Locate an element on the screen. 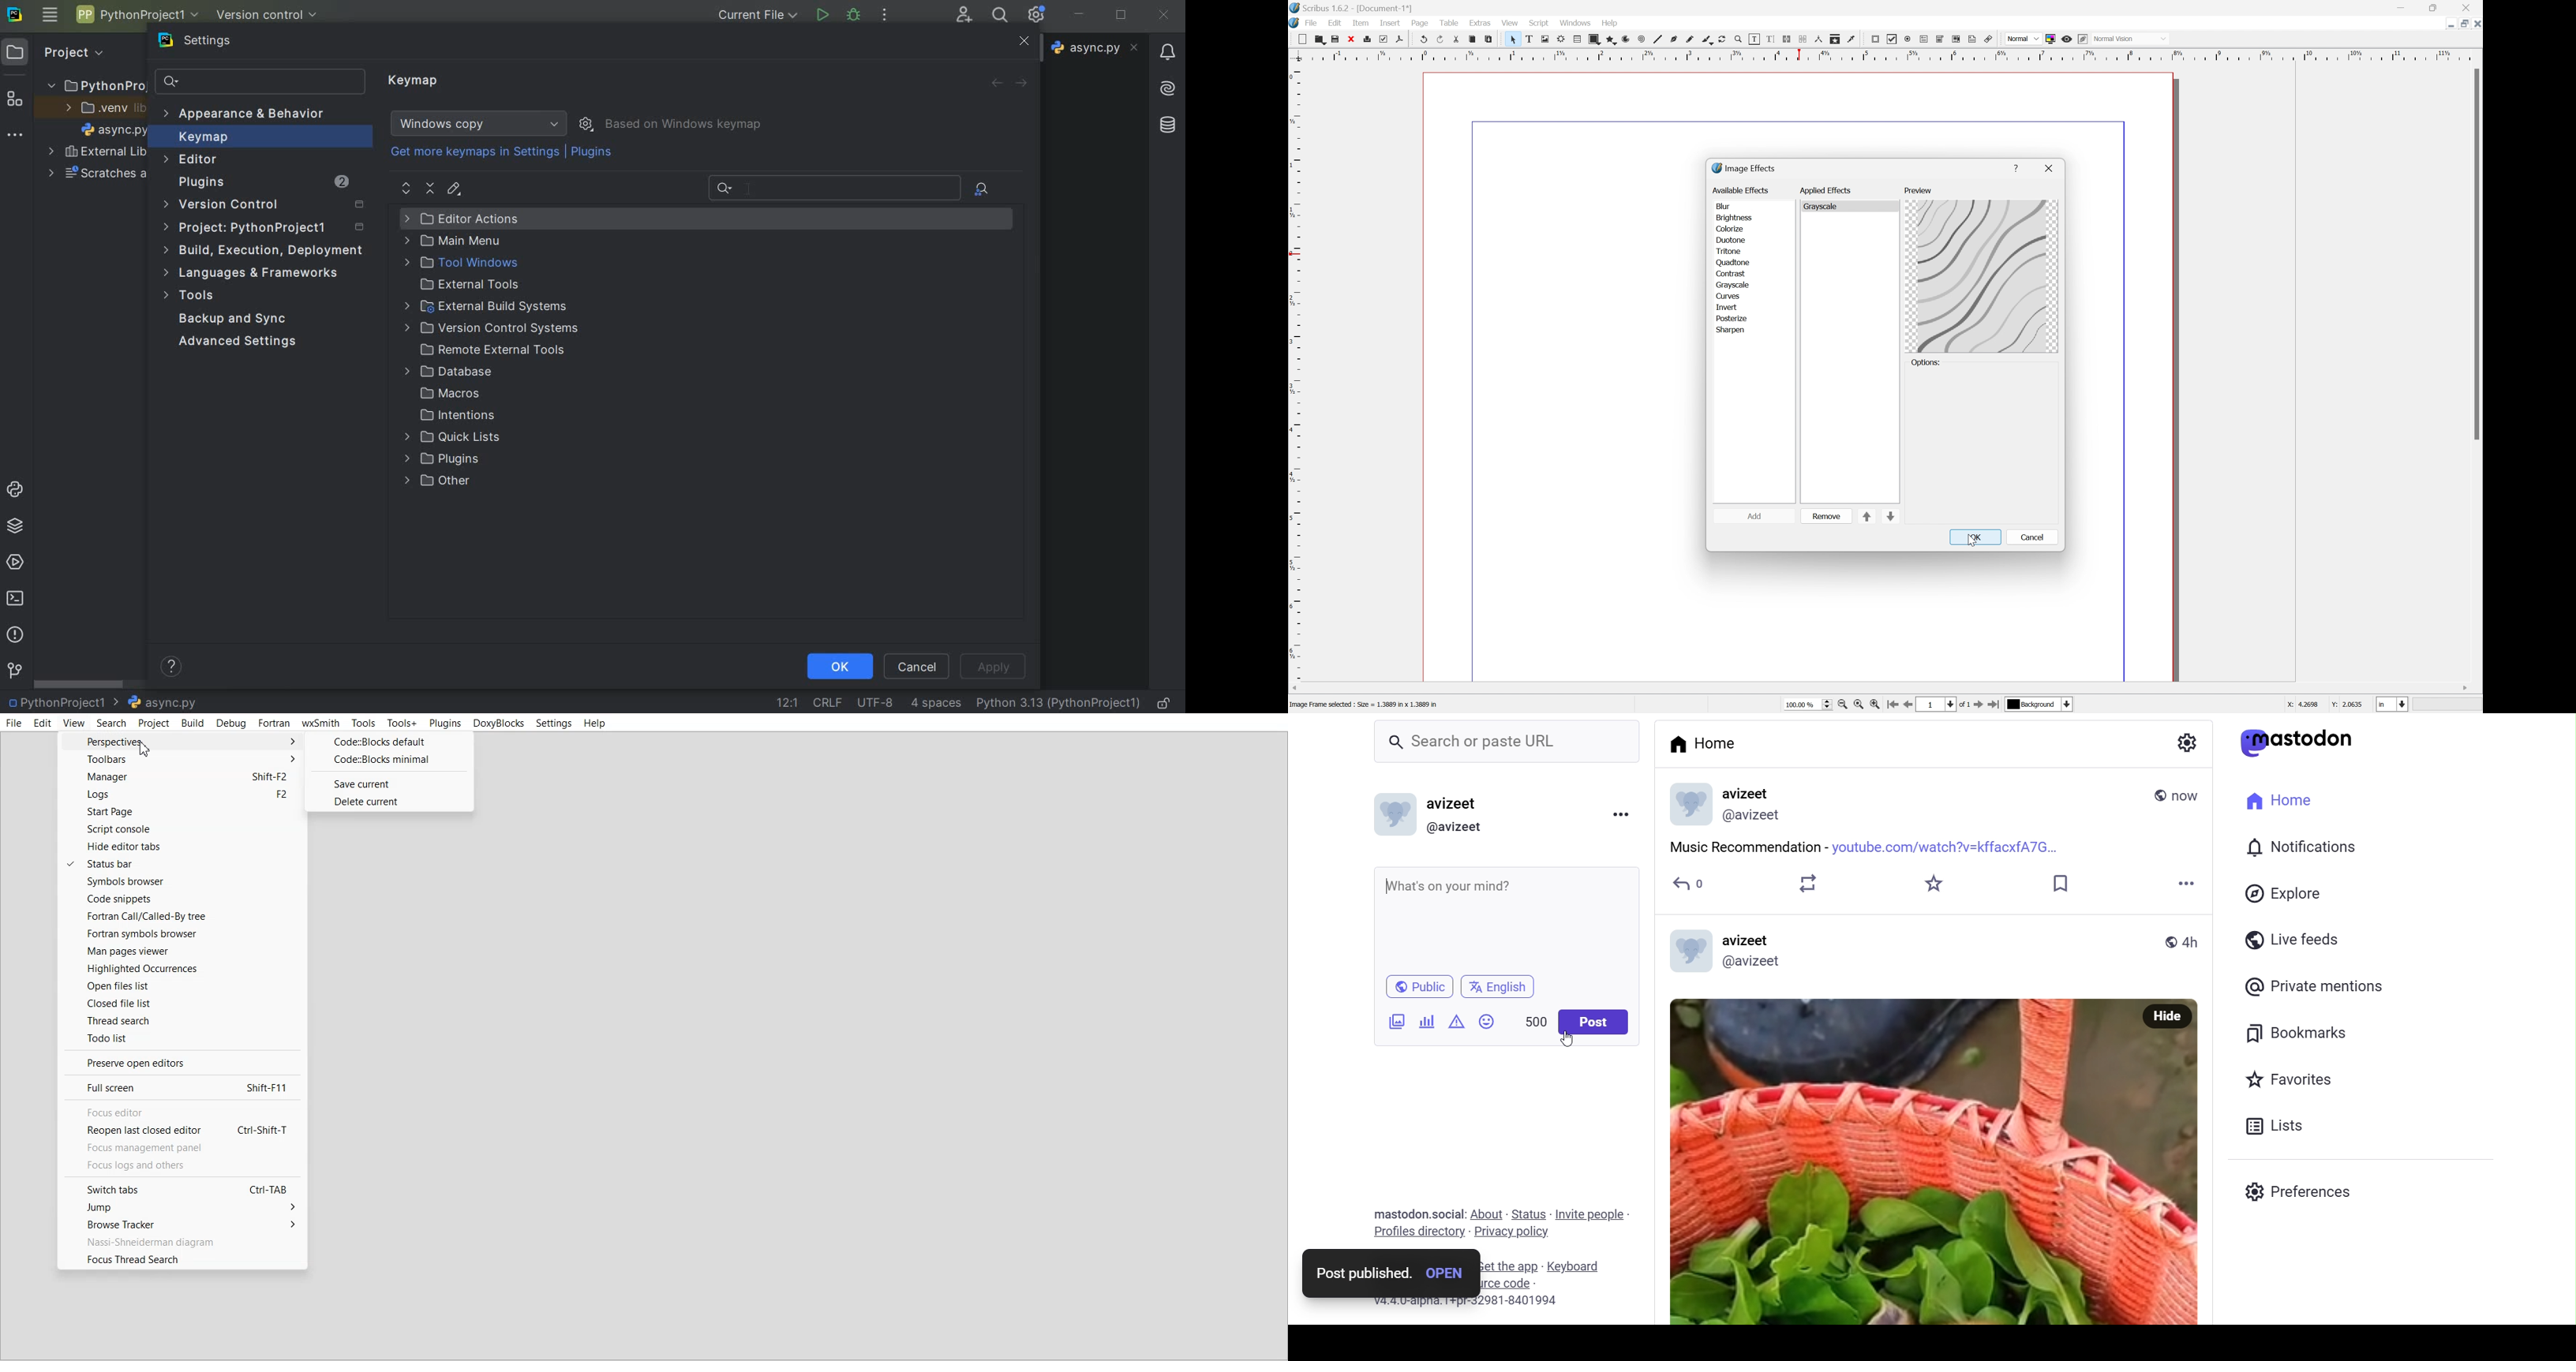  PDF text field is located at coordinates (1926, 37).